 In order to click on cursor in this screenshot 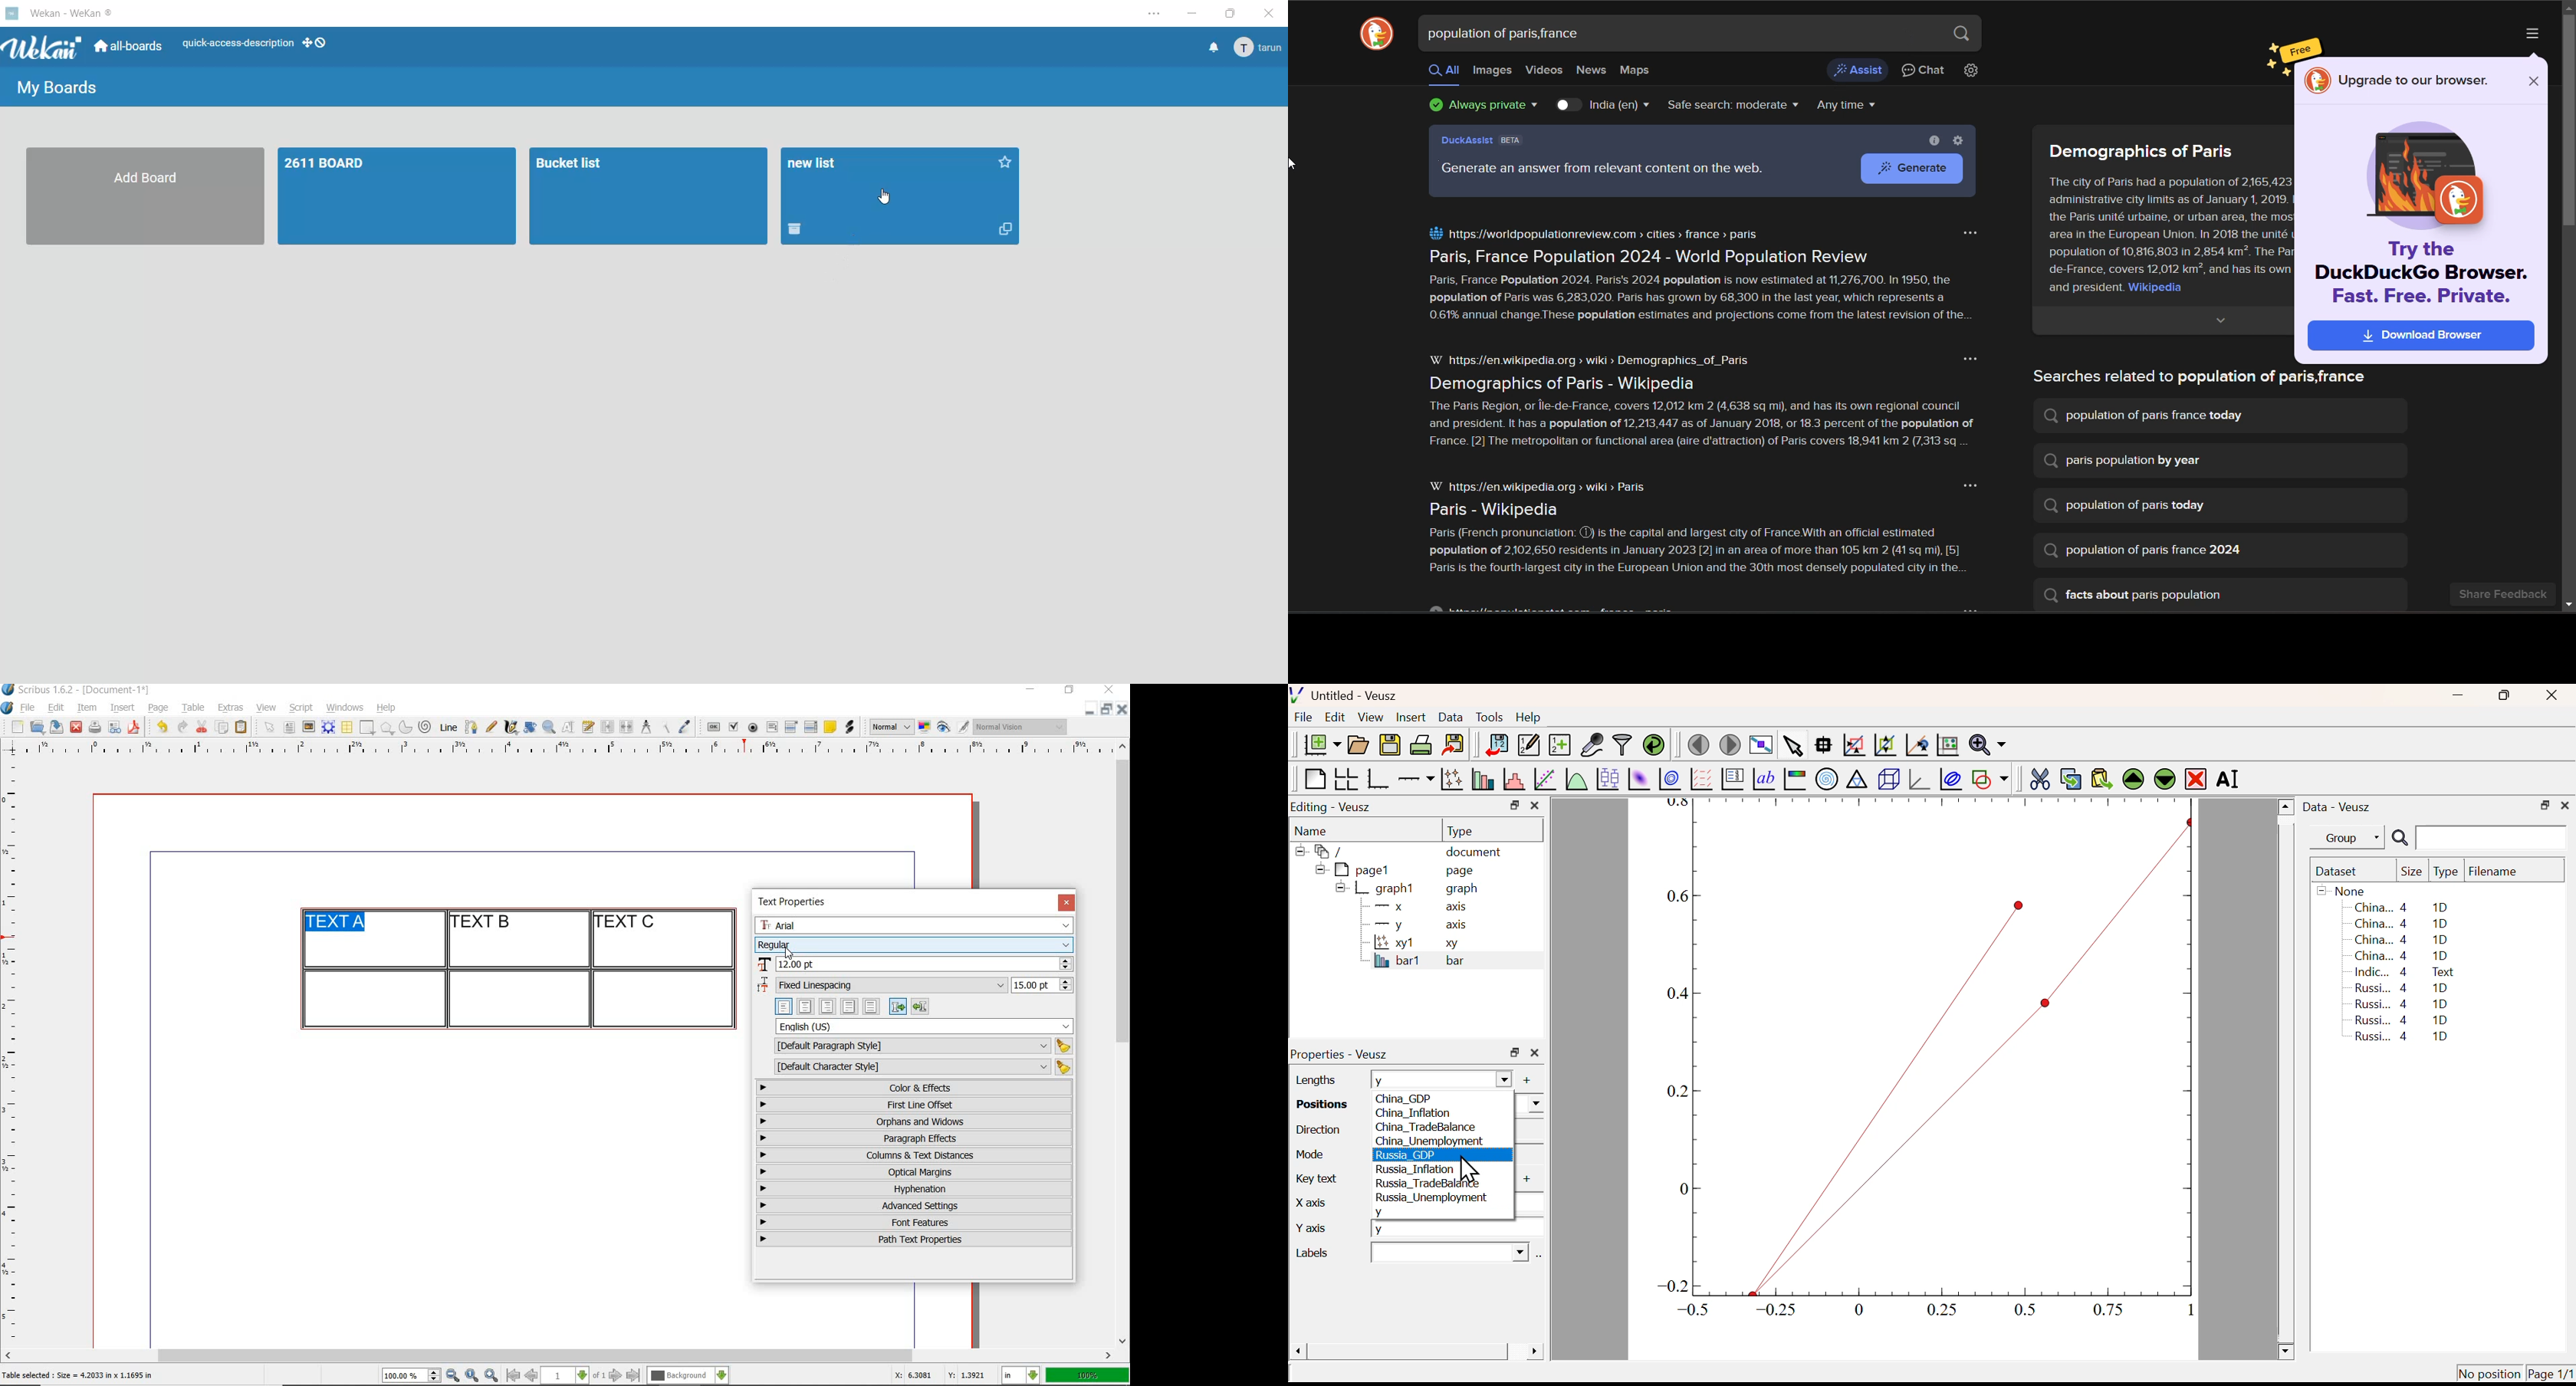, I will do `click(788, 954)`.